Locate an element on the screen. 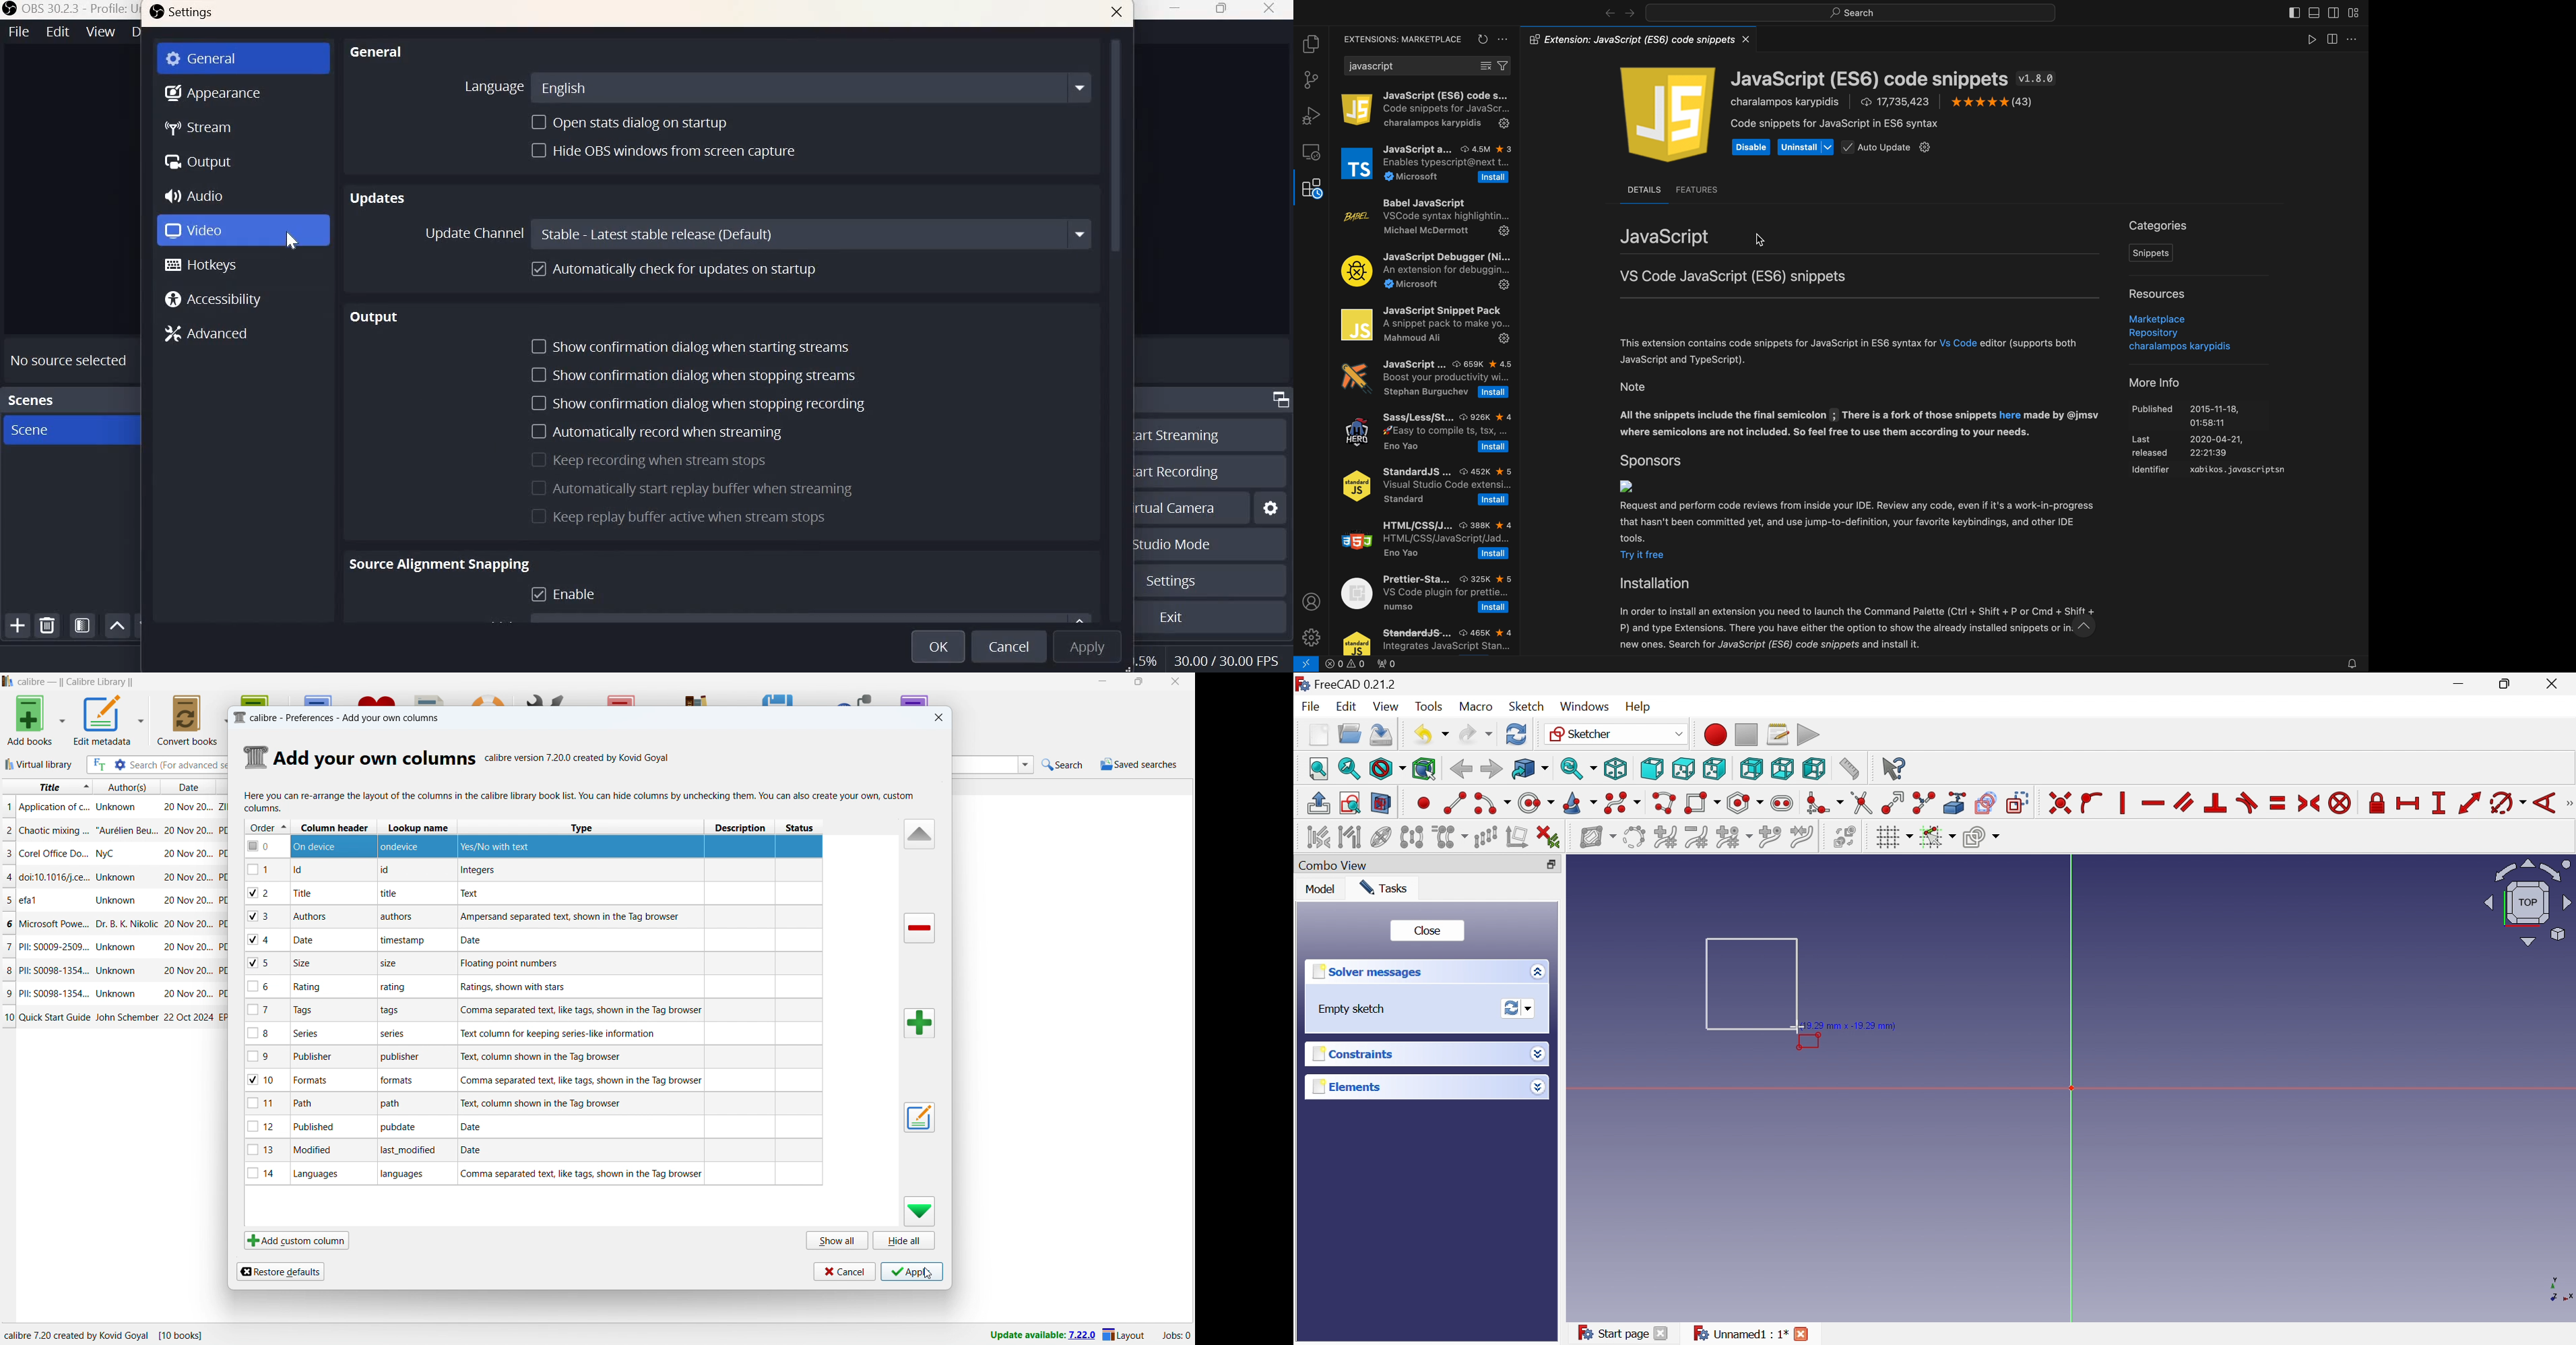 The height and width of the screenshot is (1372, 2576). Advances is located at coordinates (213, 335).